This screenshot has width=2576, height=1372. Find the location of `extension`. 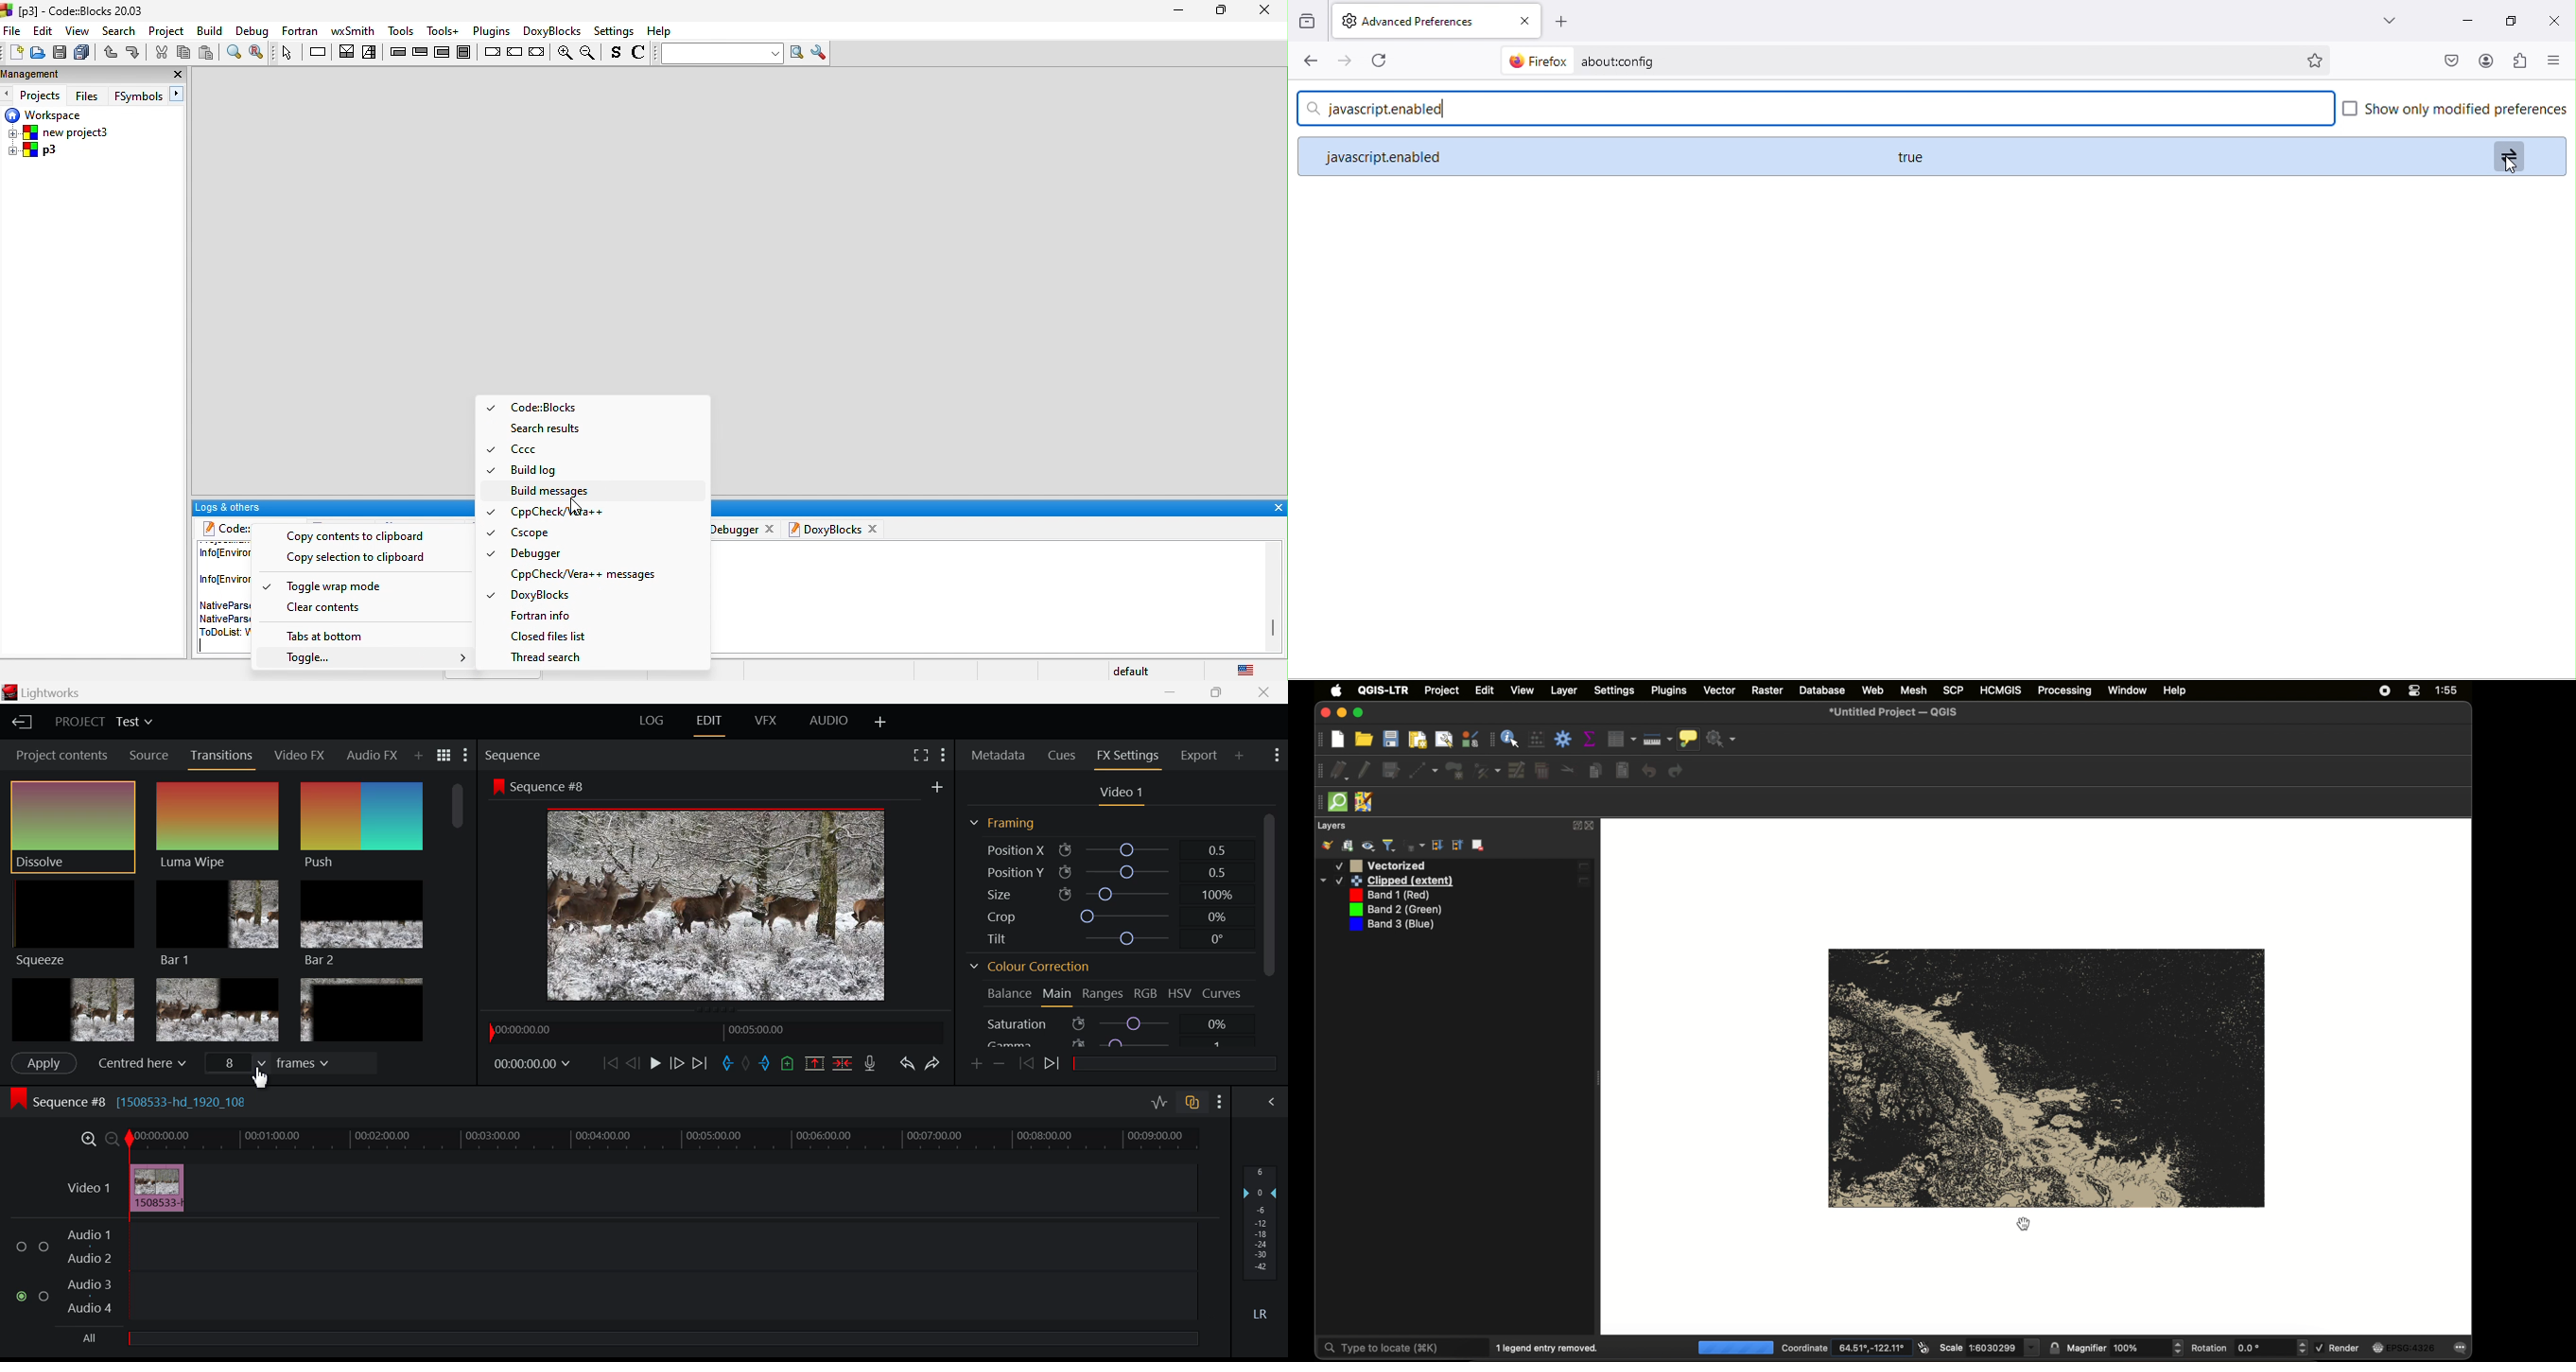

extension is located at coordinates (2522, 61).